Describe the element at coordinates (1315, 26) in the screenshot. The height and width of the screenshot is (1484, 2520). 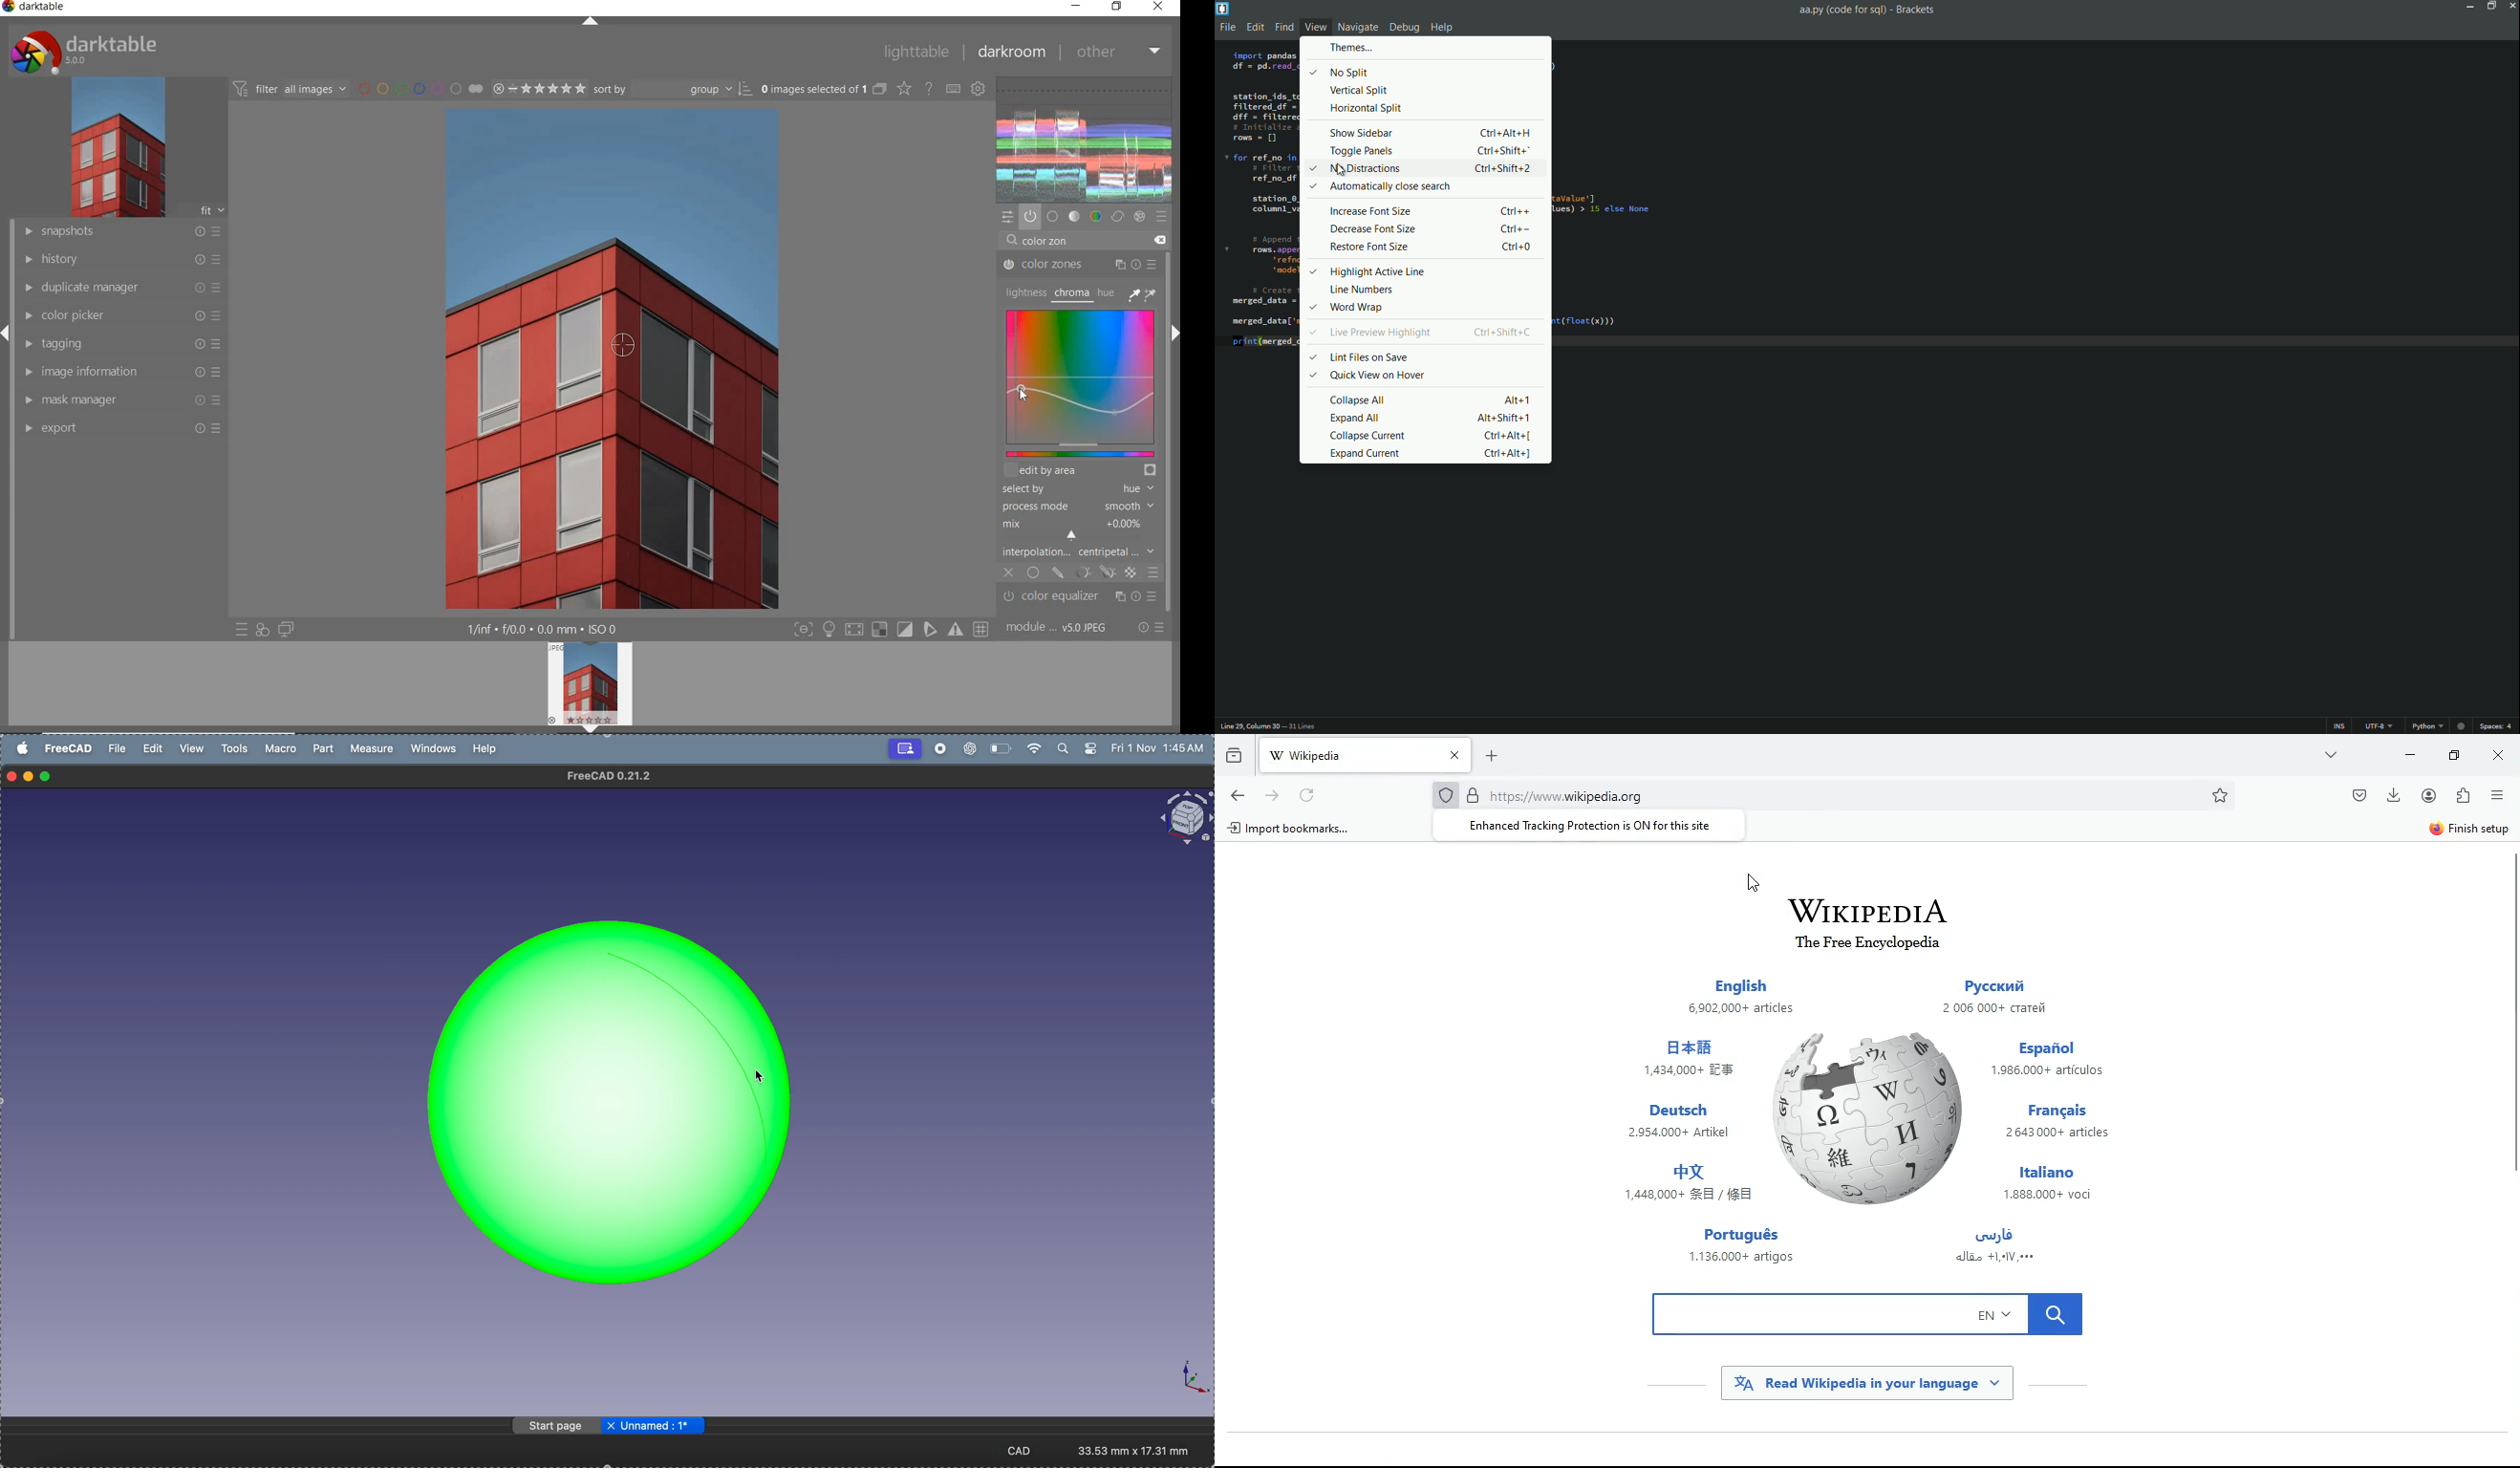
I see `view menu` at that location.